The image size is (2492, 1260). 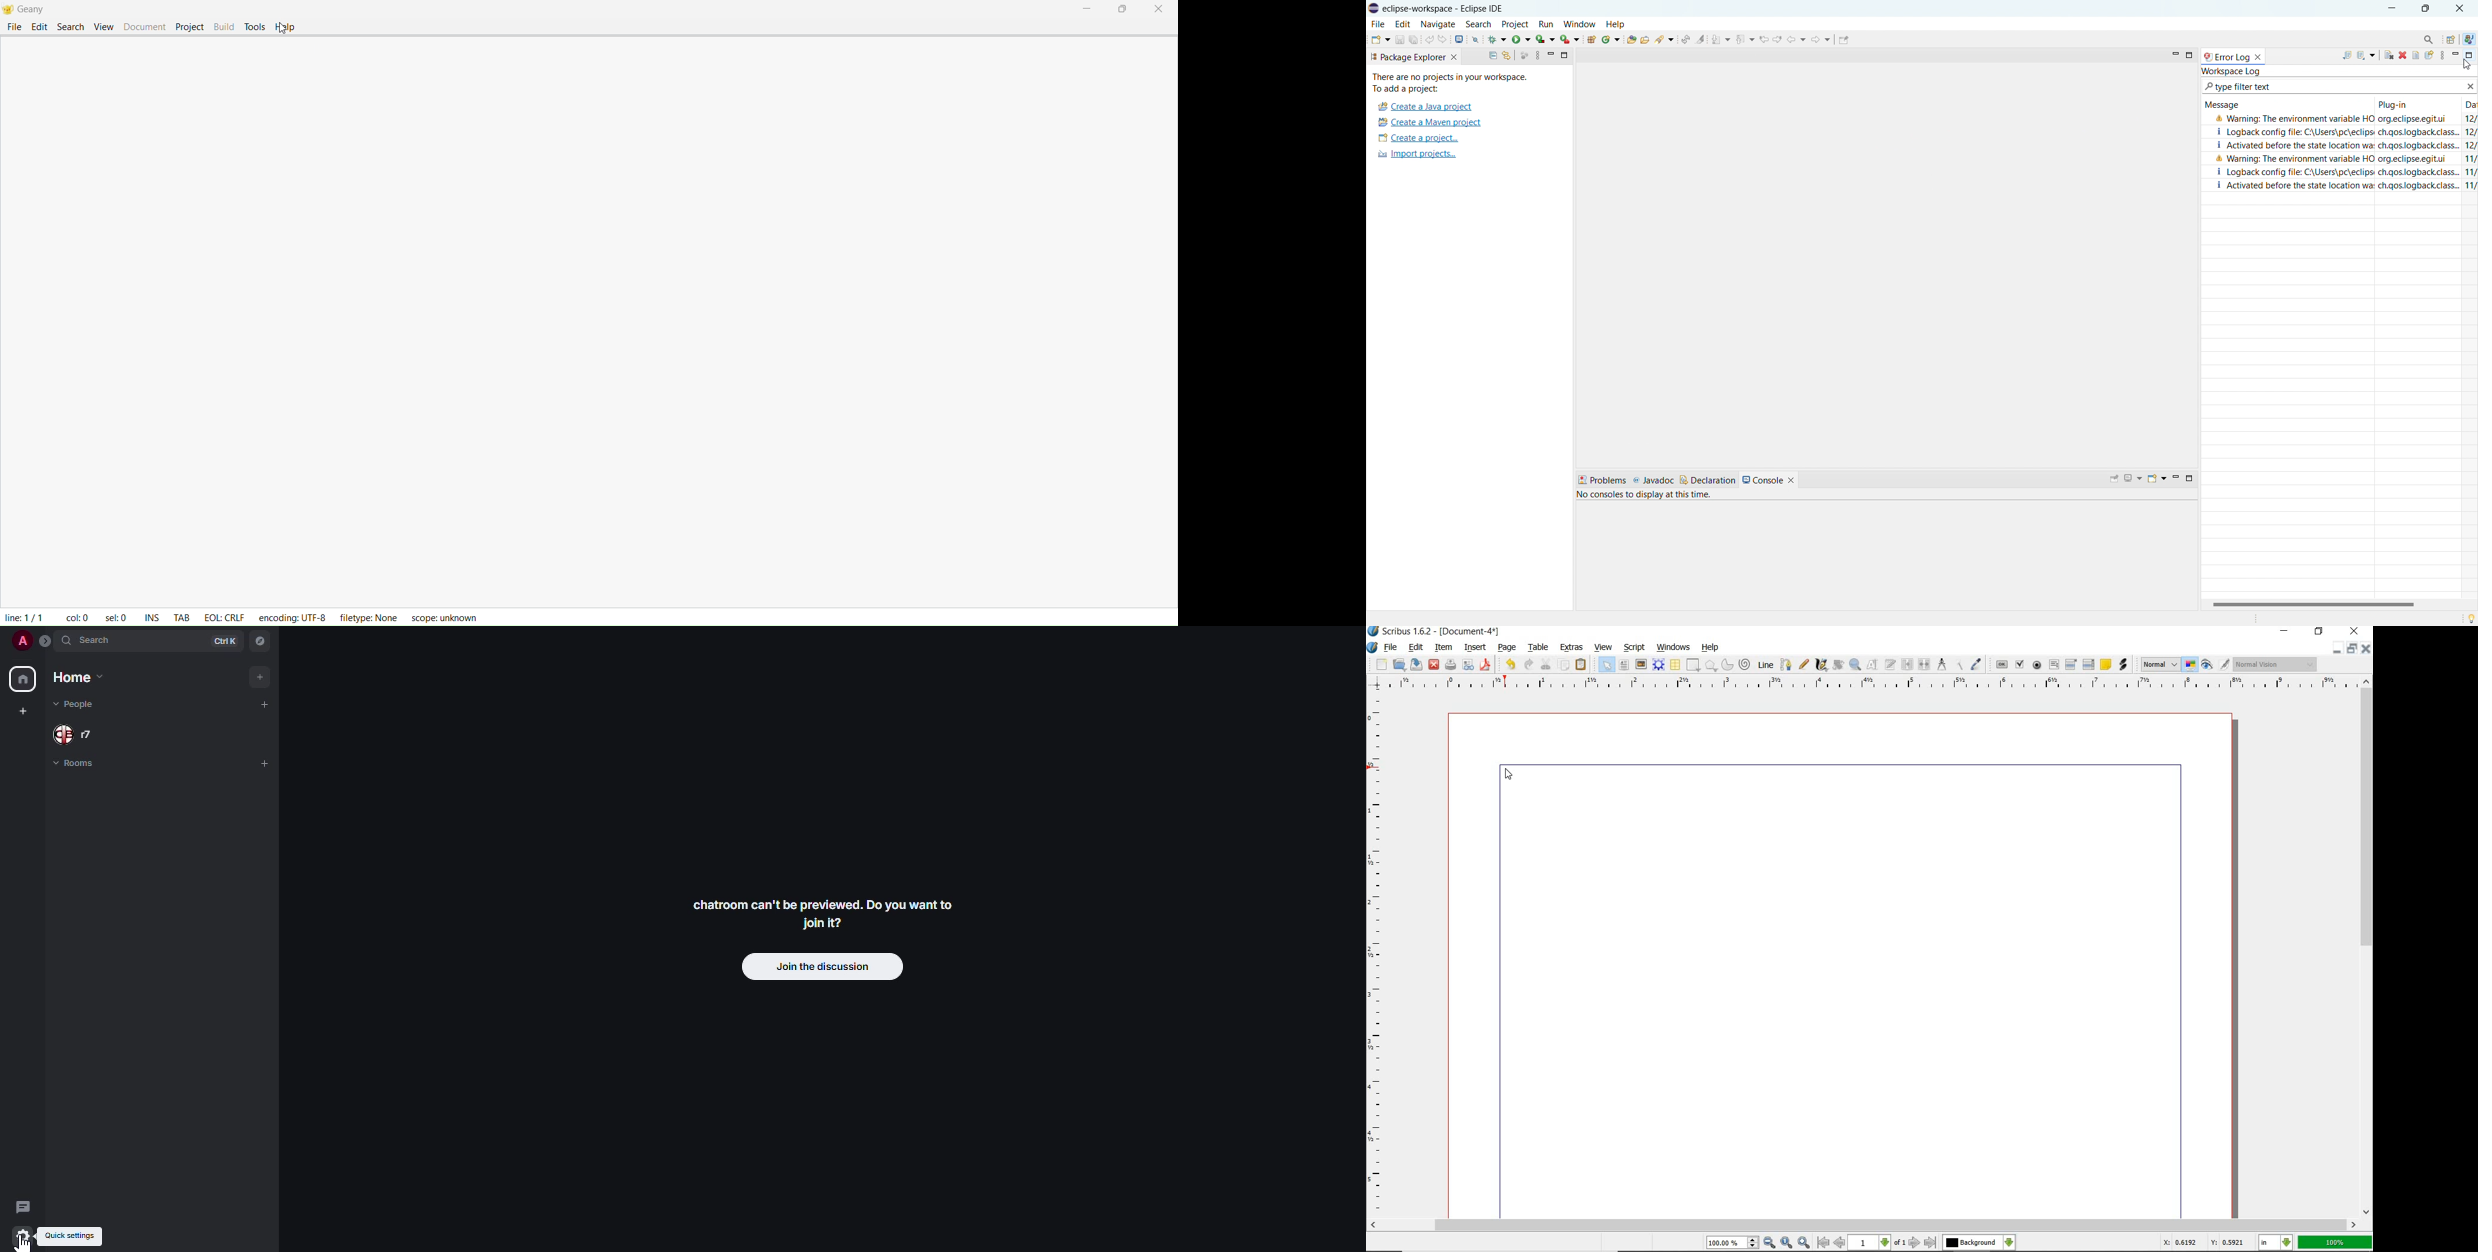 I want to click on project, so click(x=188, y=26).